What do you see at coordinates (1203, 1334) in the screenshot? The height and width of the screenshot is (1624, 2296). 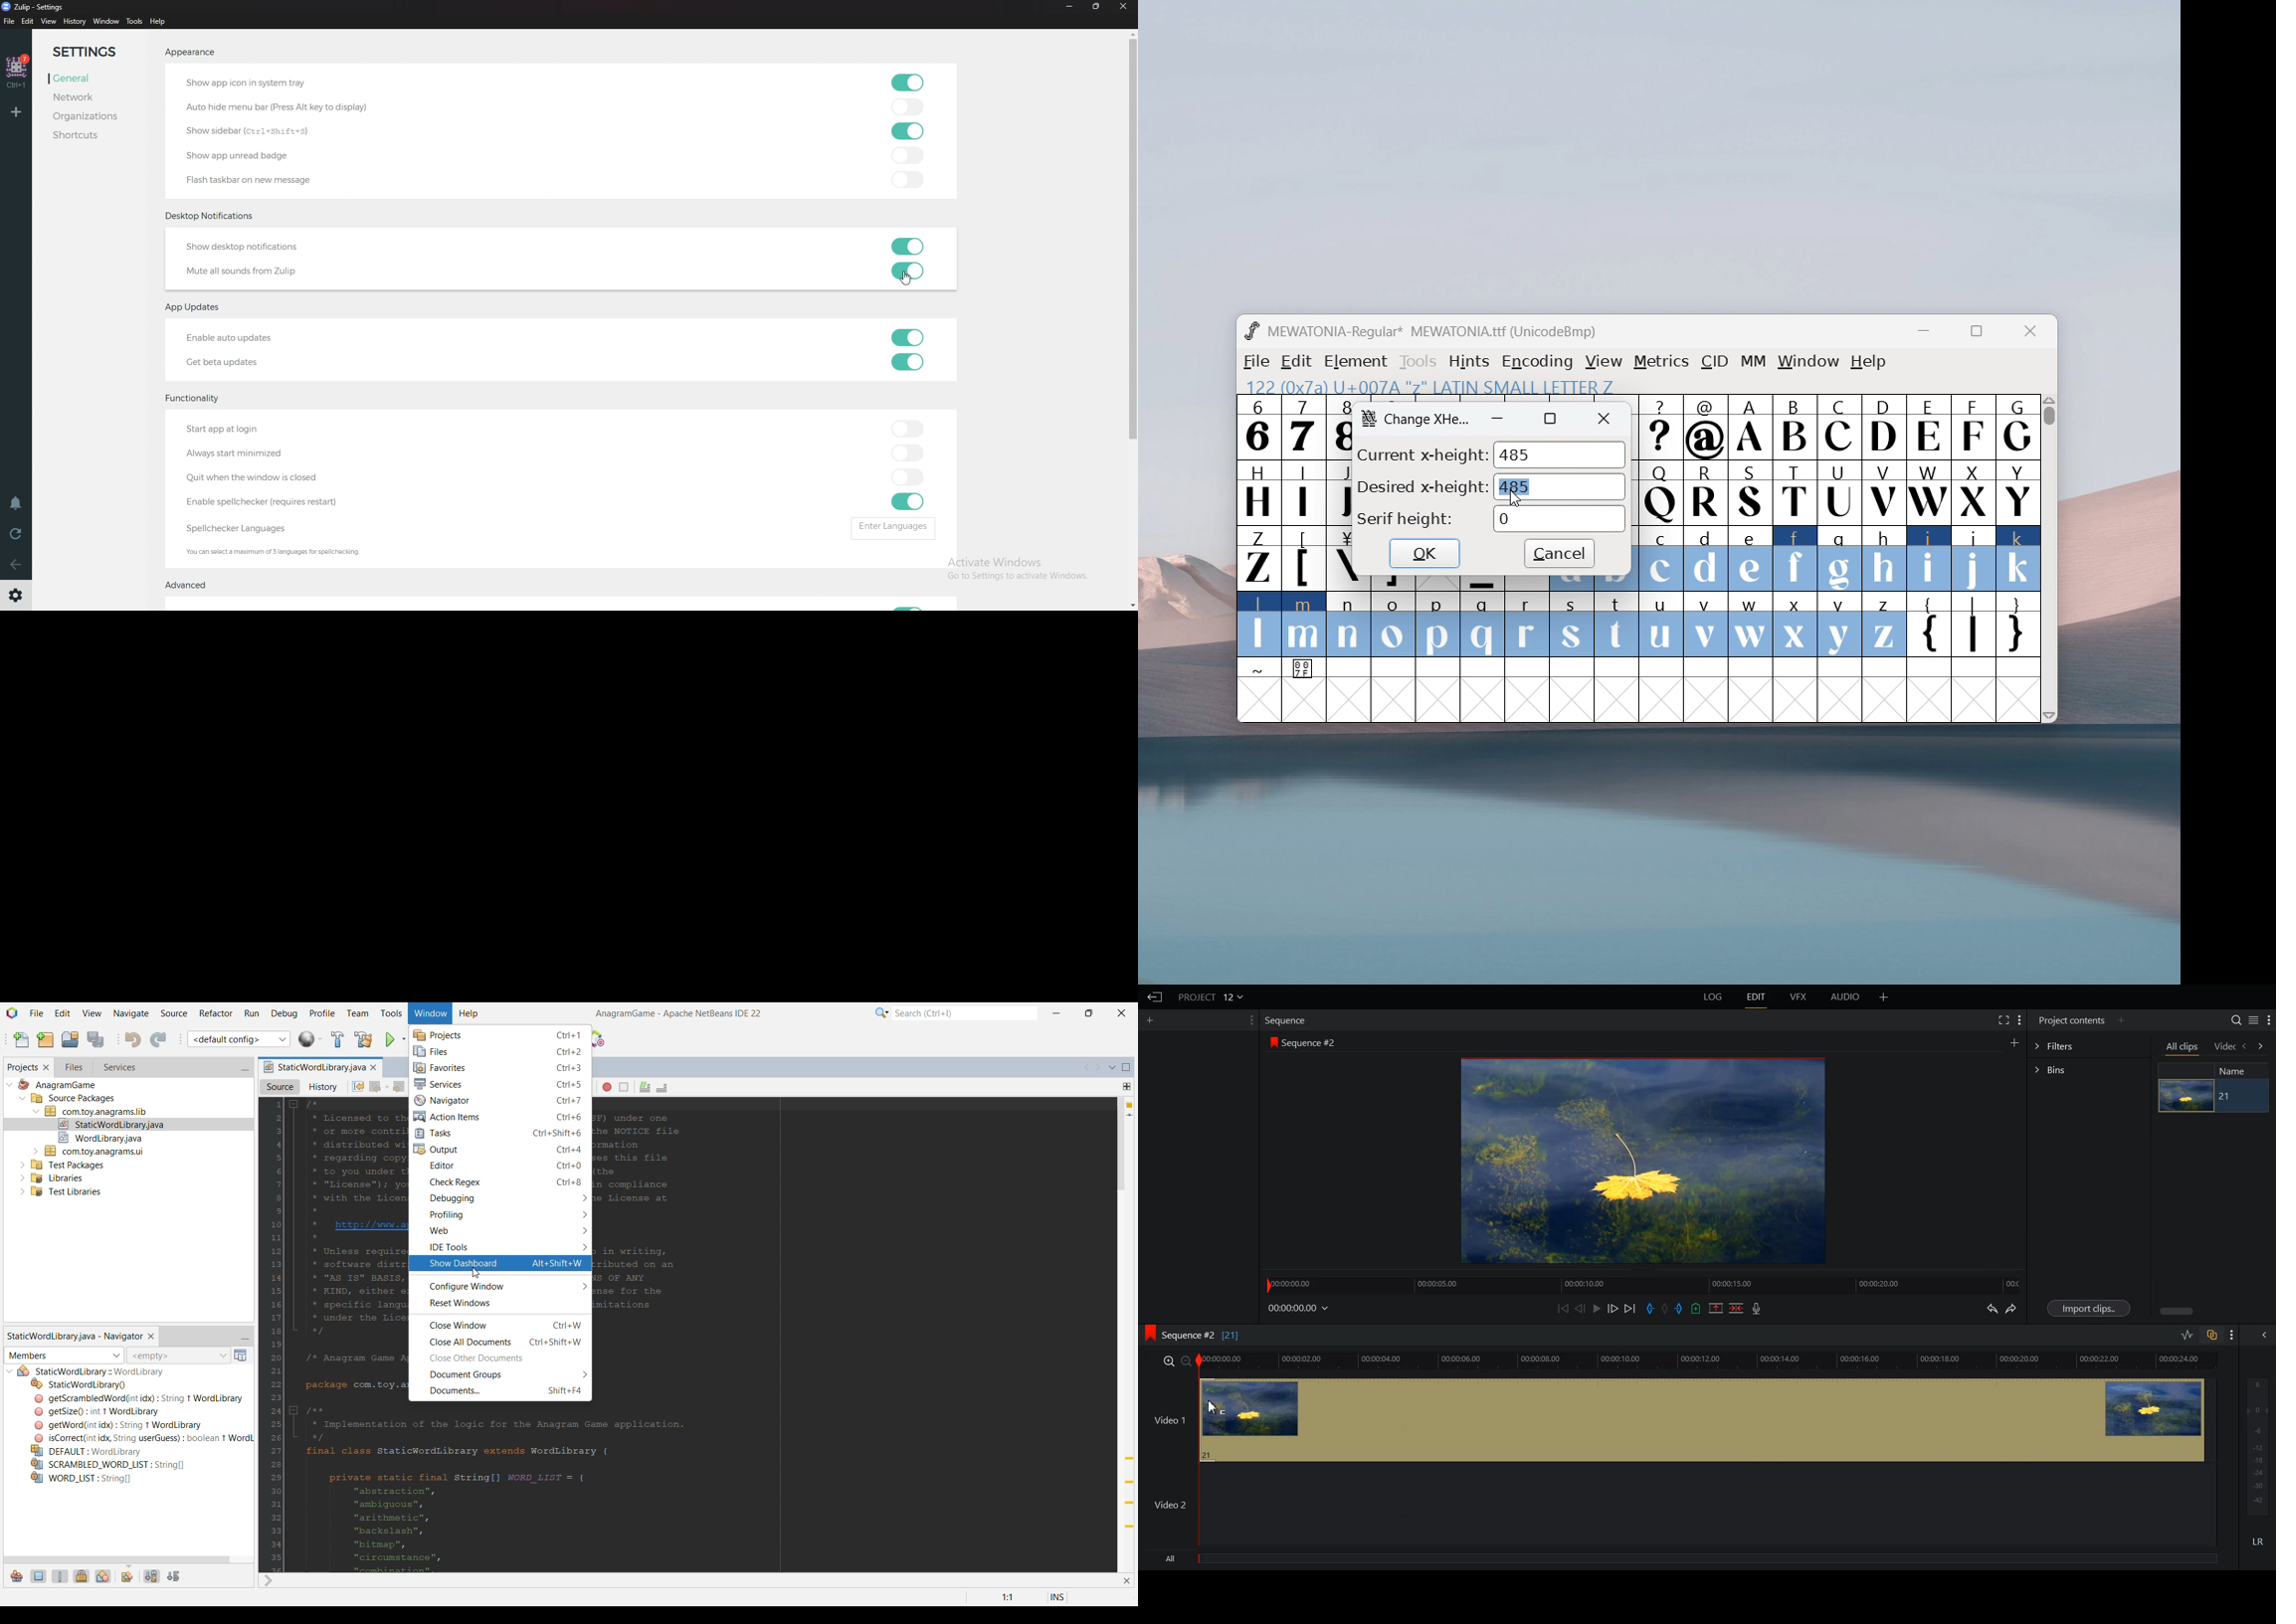 I see `Sequence #2 [21]` at bounding box center [1203, 1334].